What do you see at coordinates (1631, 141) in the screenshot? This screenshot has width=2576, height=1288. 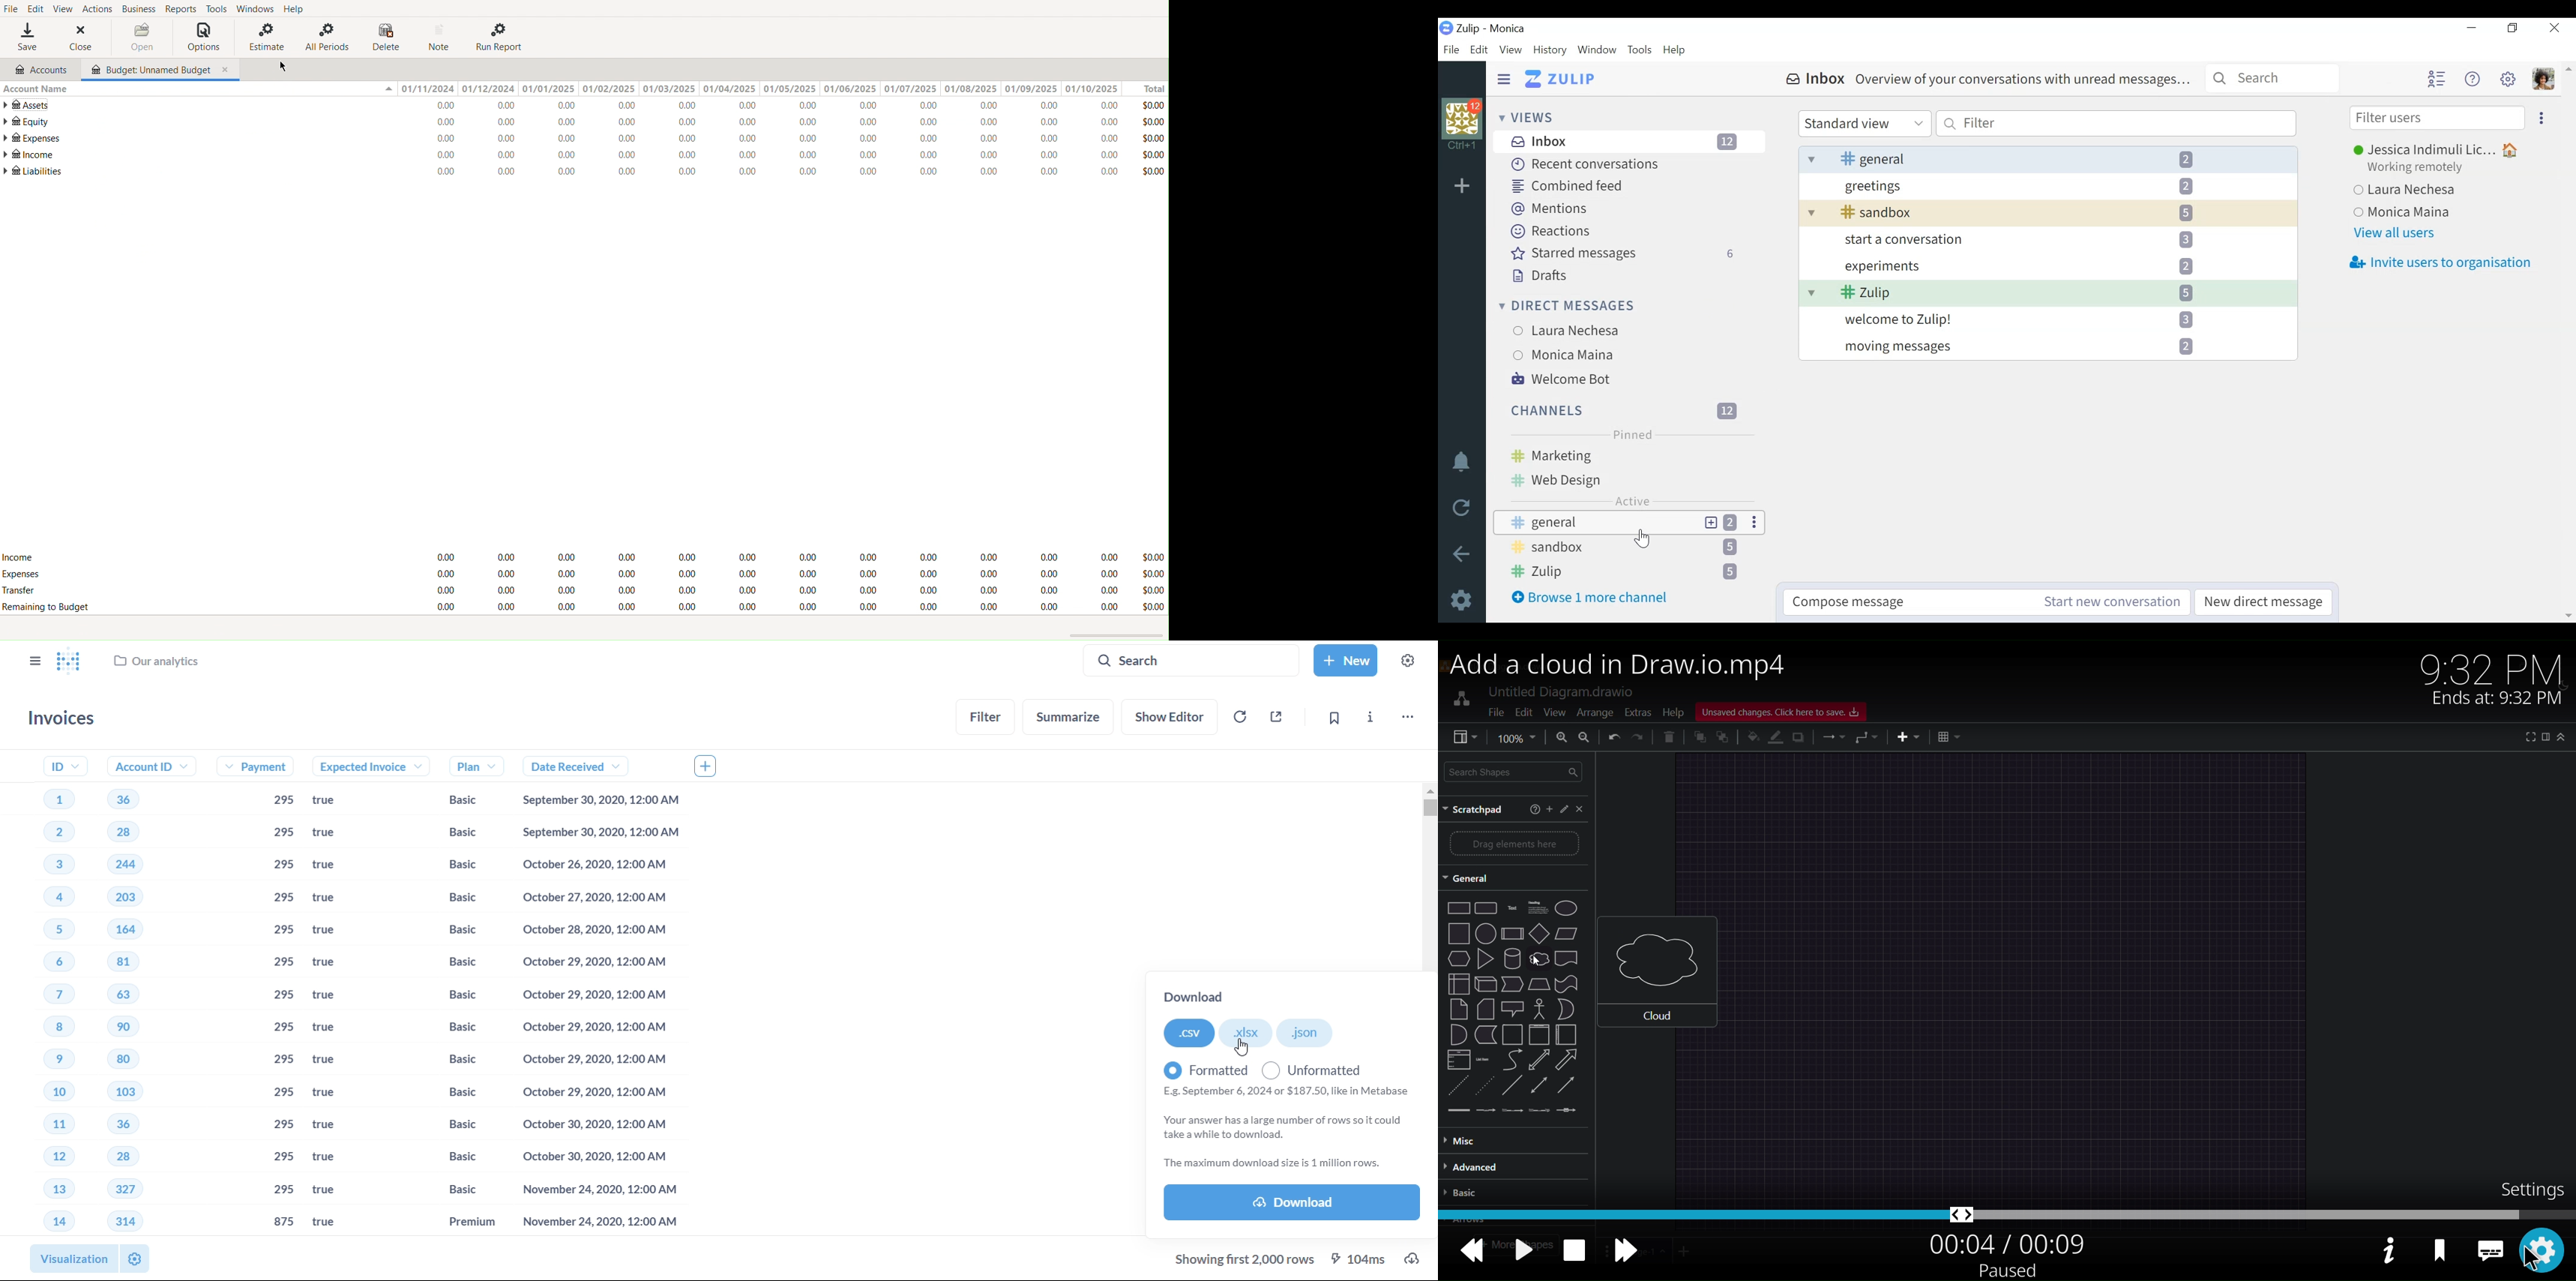 I see `Inbox 12` at bounding box center [1631, 141].